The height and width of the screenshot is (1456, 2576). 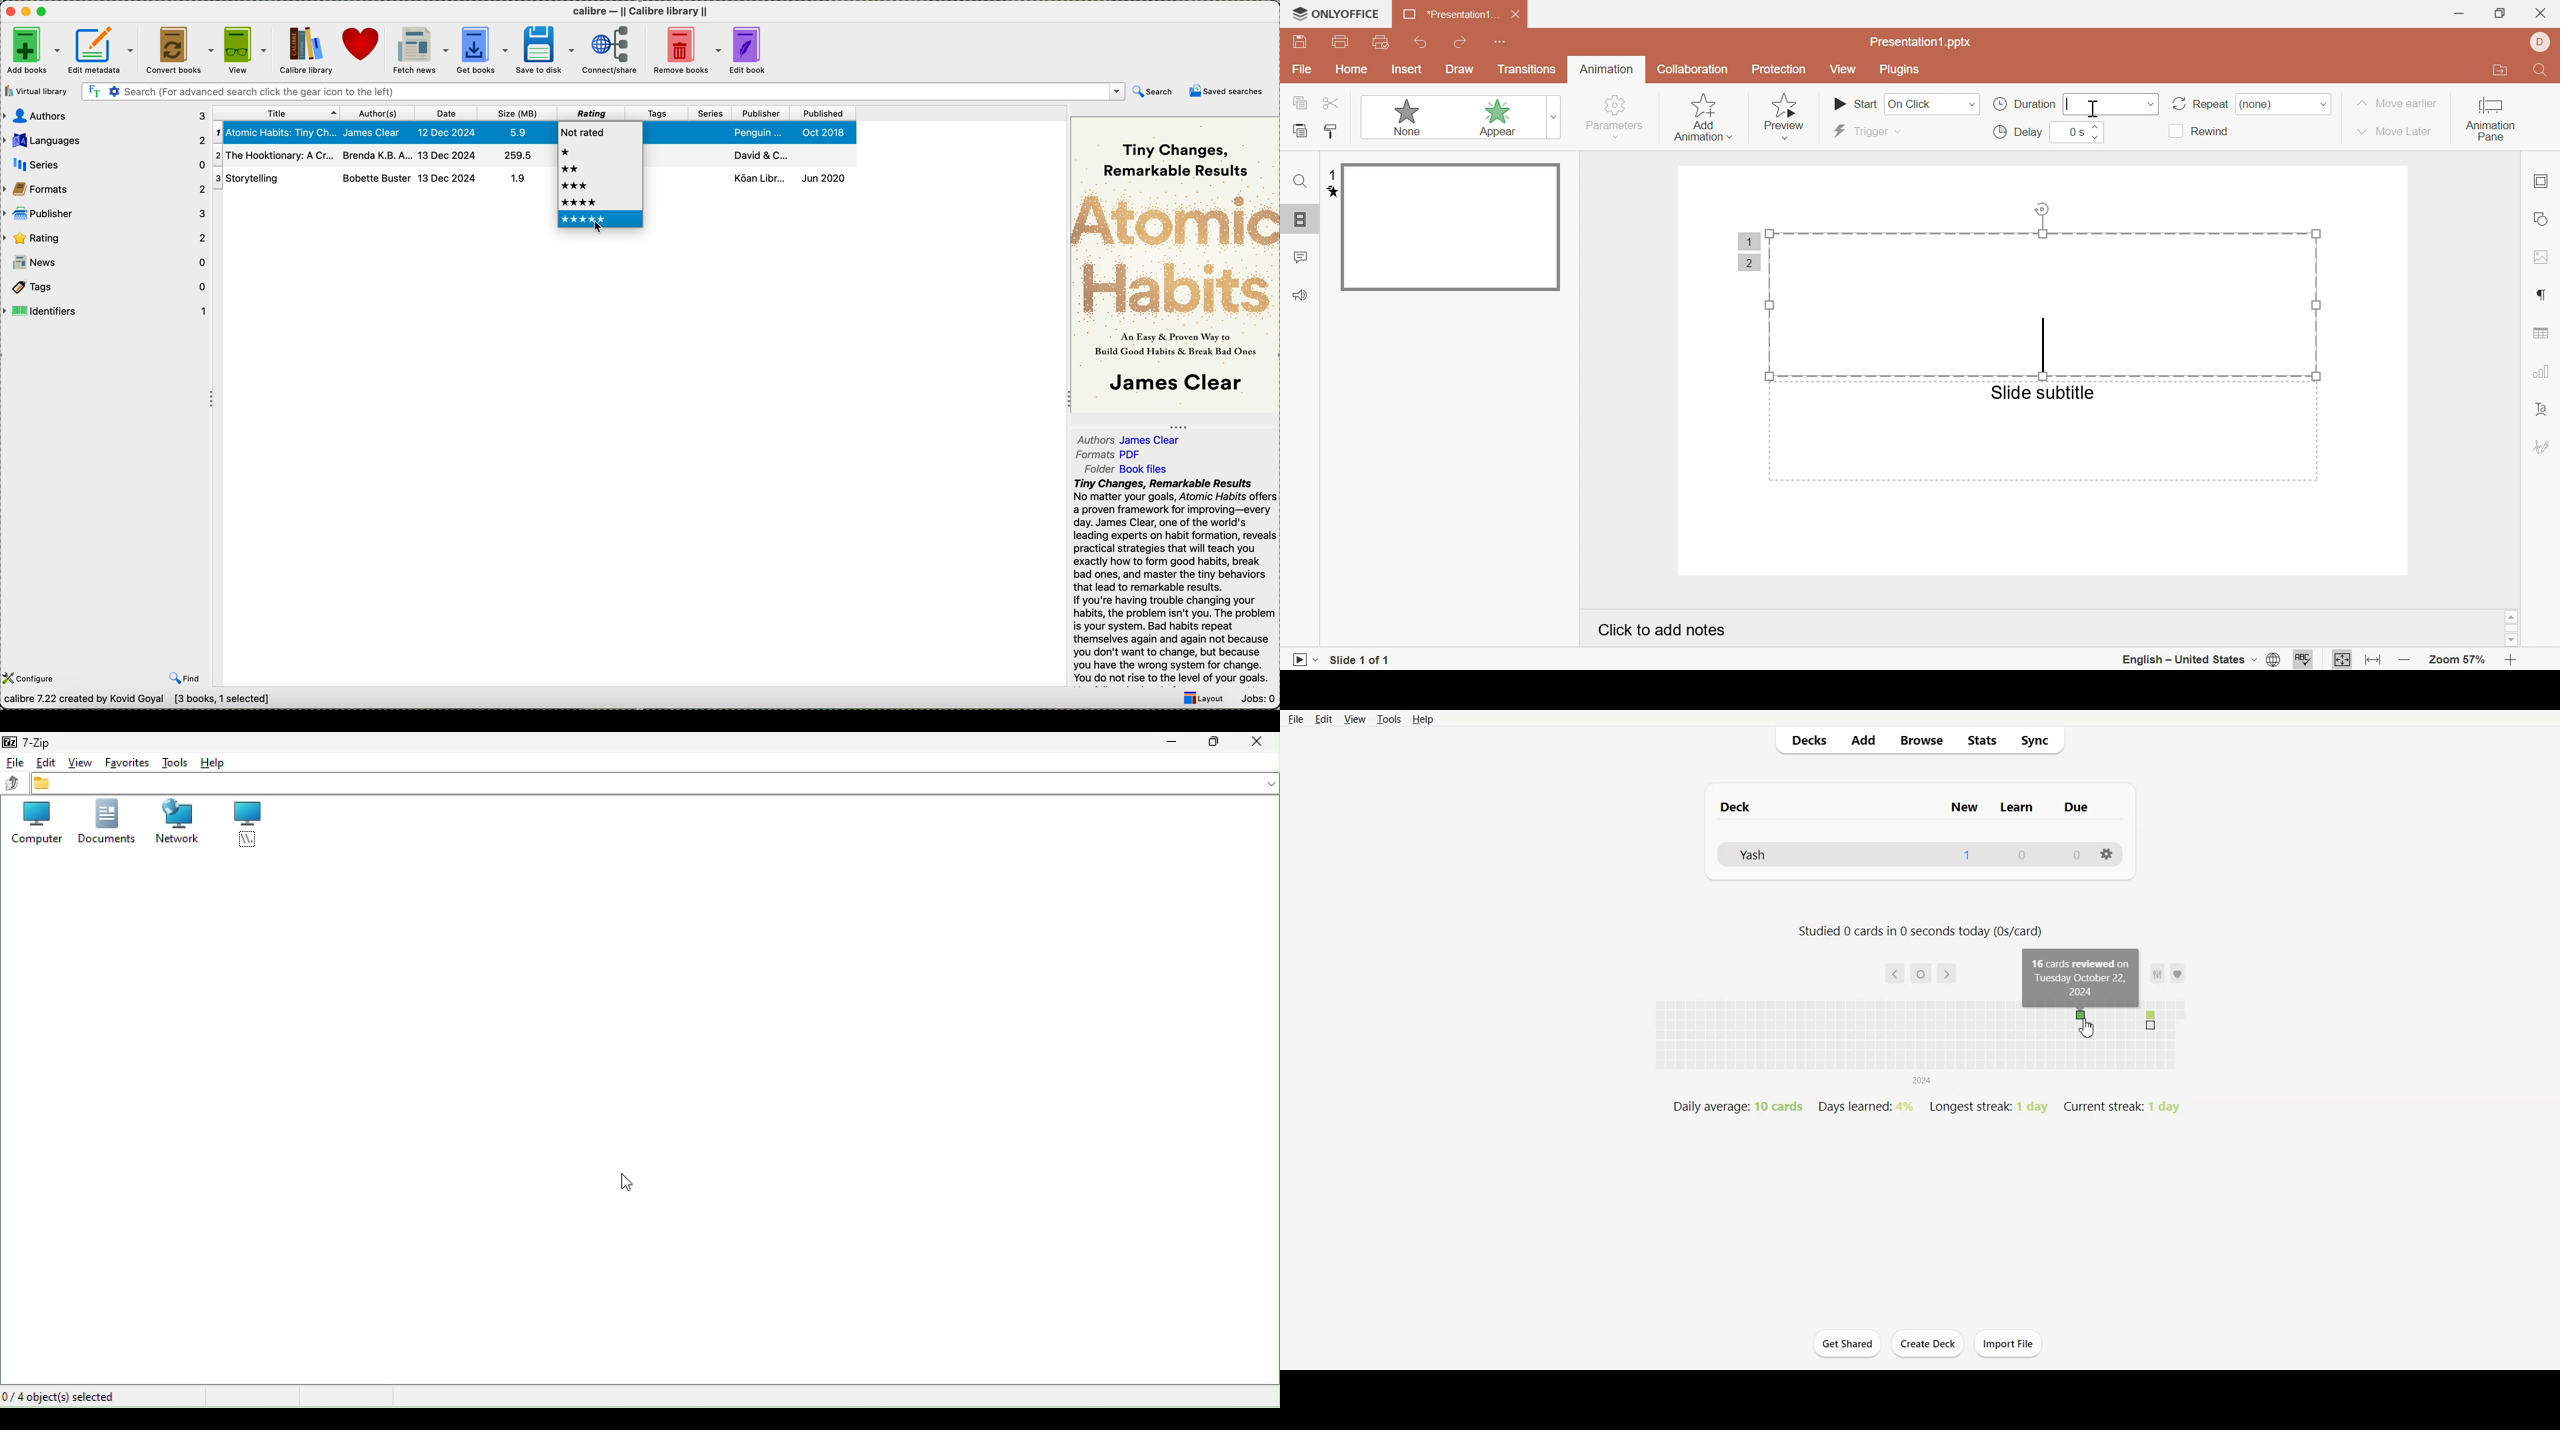 I want to click on start slideshow, so click(x=1301, y=663).